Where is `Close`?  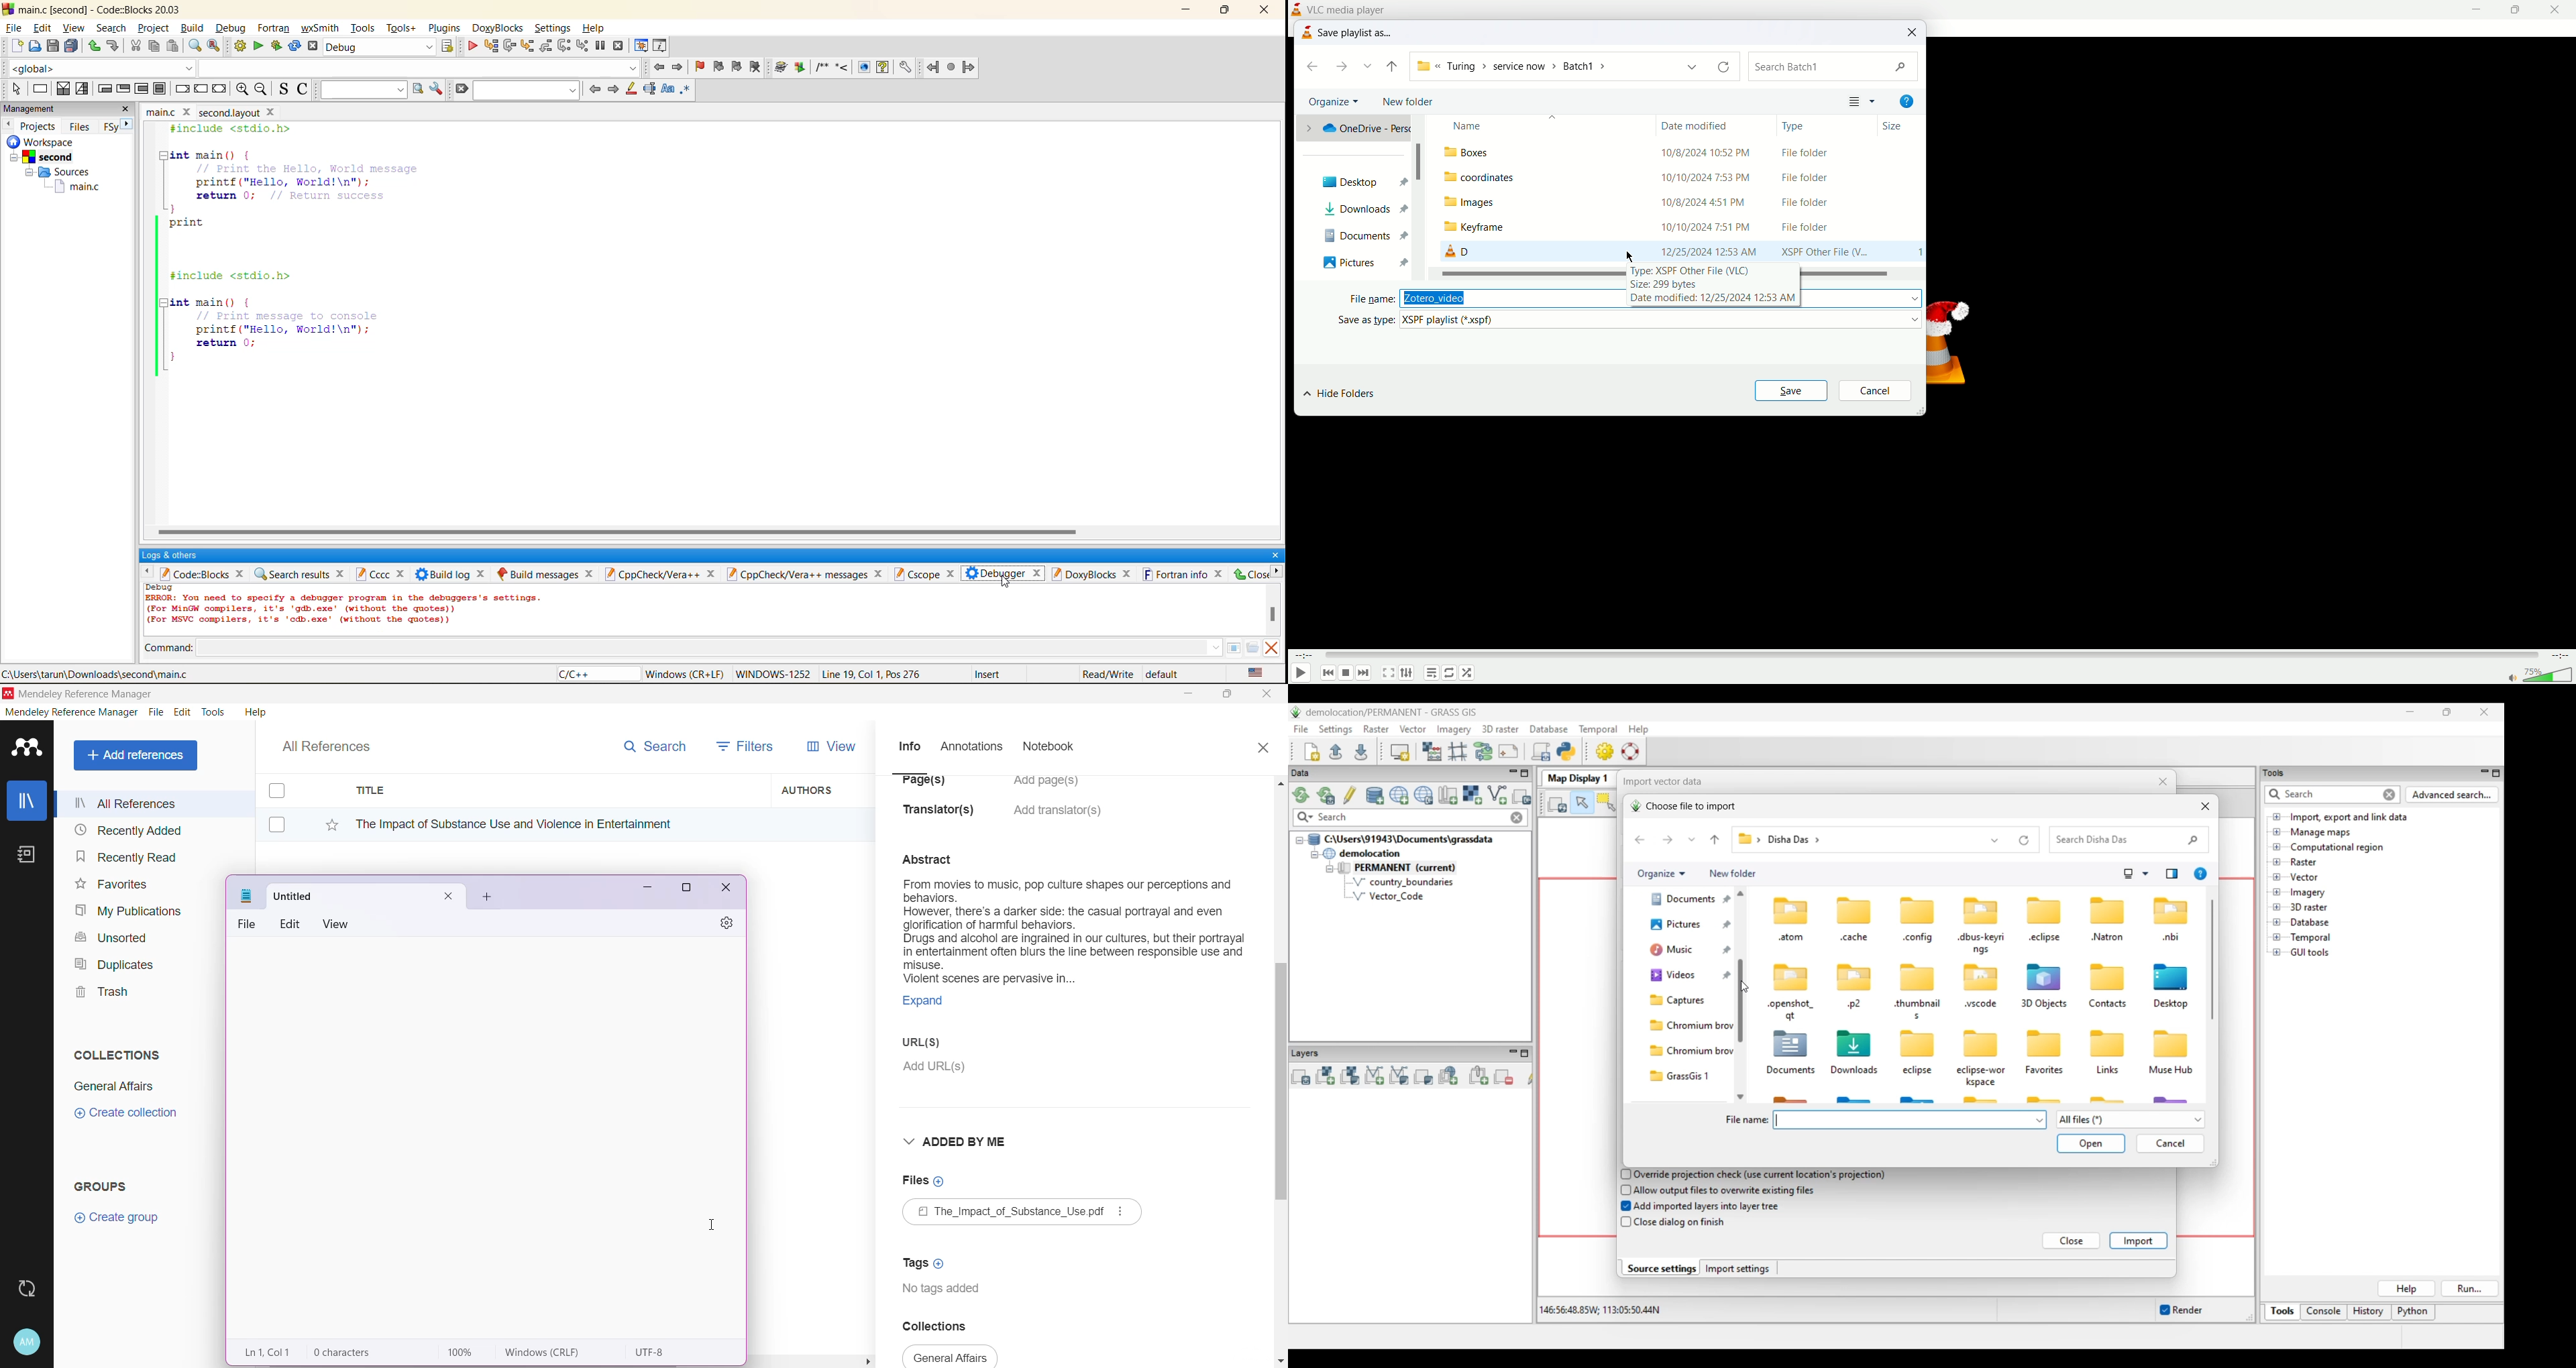
Close is located at coordinates (727, 890).